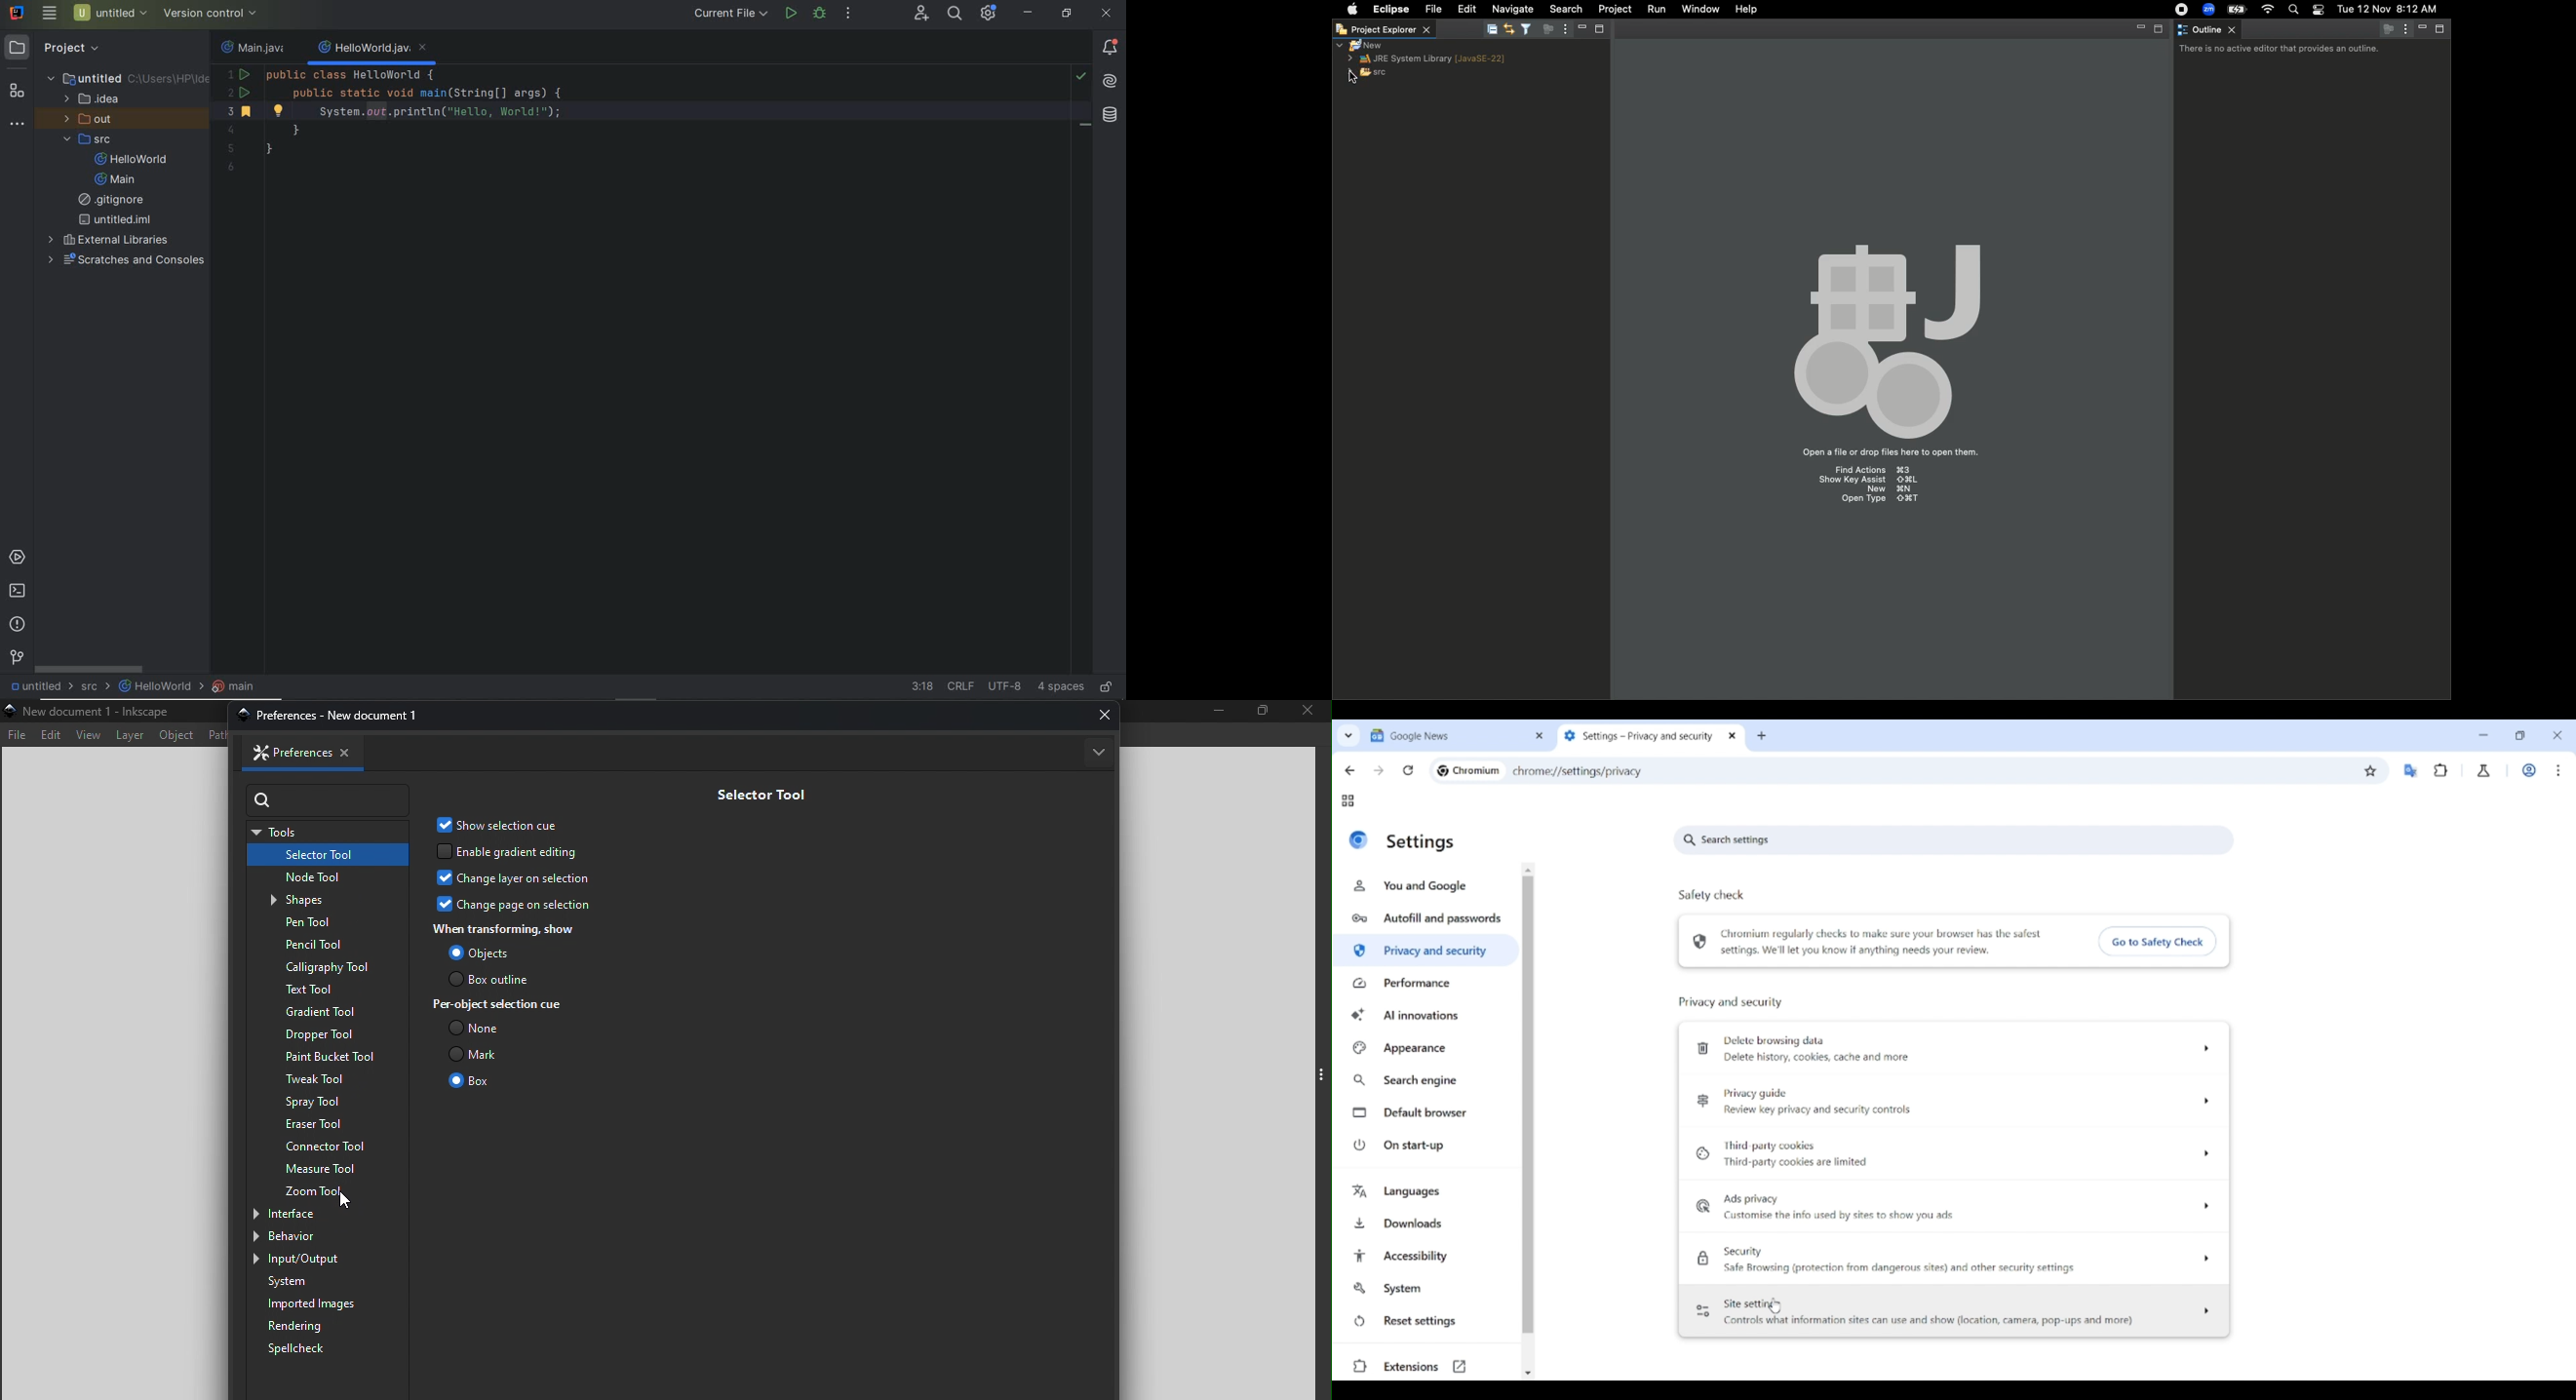 Image resolution: width=2576 pixels, height=1400 pixels. Describe the element at coordinates (1107, 719) in the screenshot. I see `Close` at that location.